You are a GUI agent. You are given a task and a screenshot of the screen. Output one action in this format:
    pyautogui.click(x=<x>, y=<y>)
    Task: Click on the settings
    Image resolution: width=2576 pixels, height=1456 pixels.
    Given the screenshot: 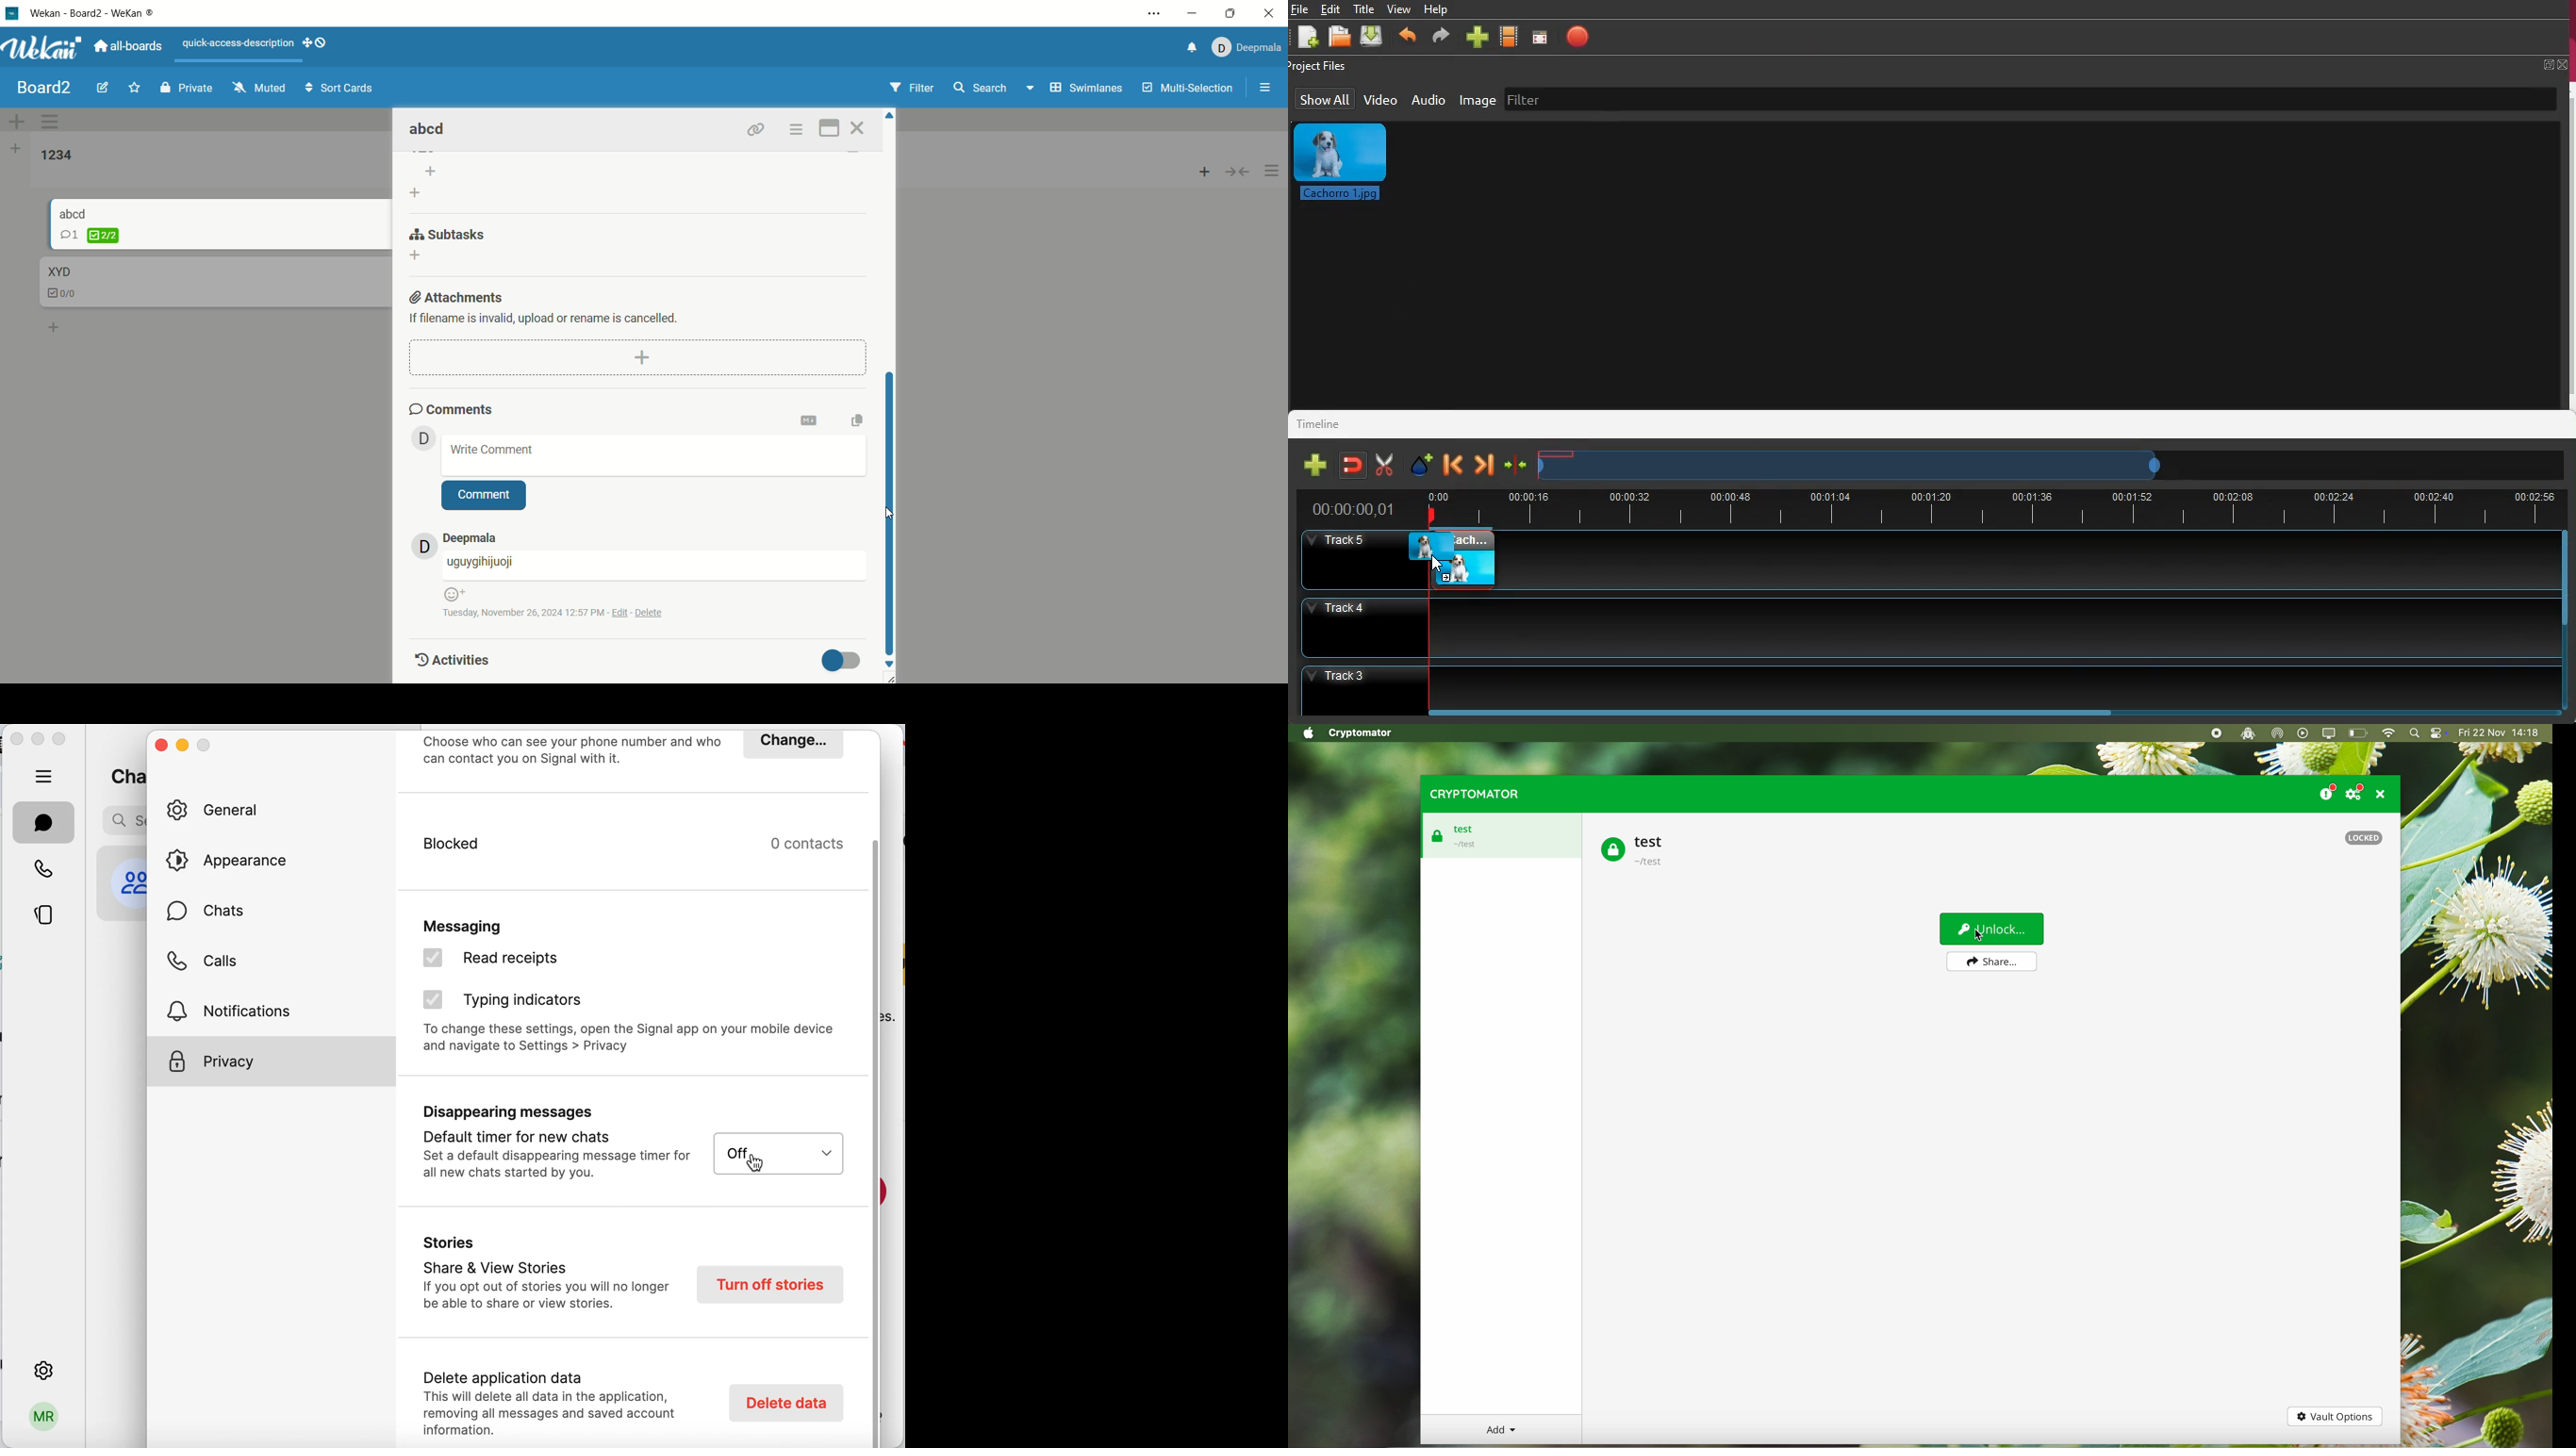 What is the action you would take?
    pyautogui.click(x=42, y=1368)
    